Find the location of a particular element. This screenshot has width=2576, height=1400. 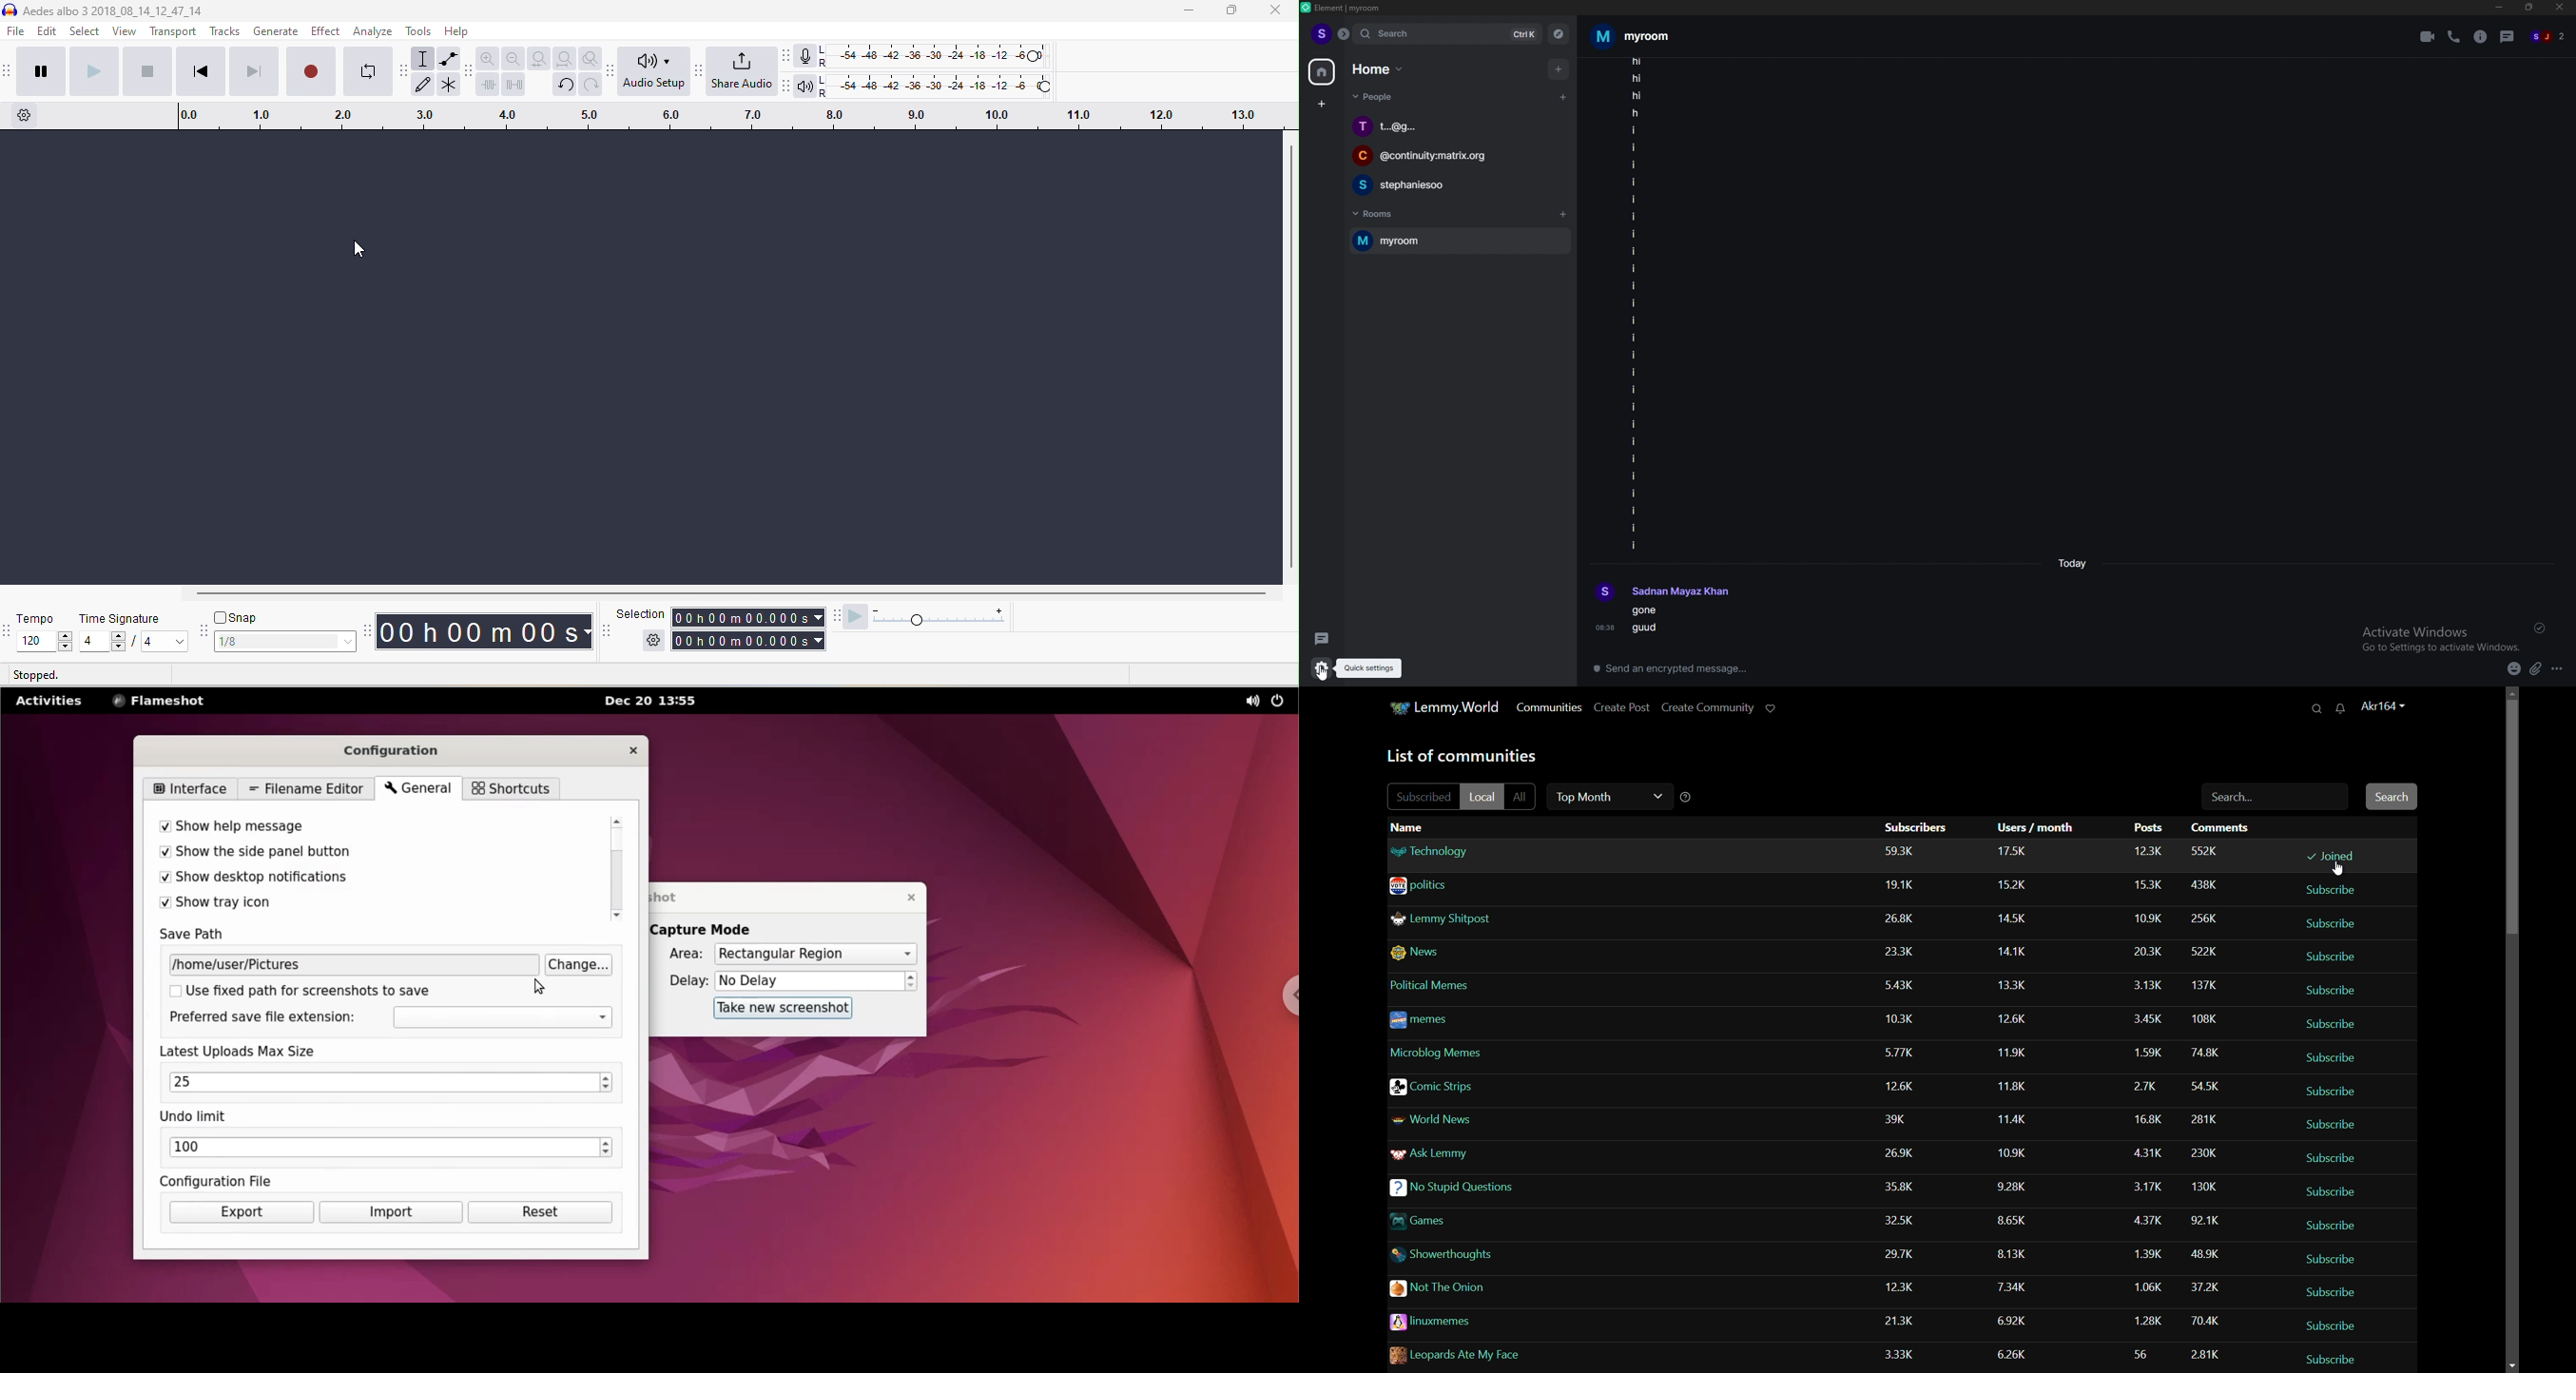

snap is located at coordinates (220, 617).